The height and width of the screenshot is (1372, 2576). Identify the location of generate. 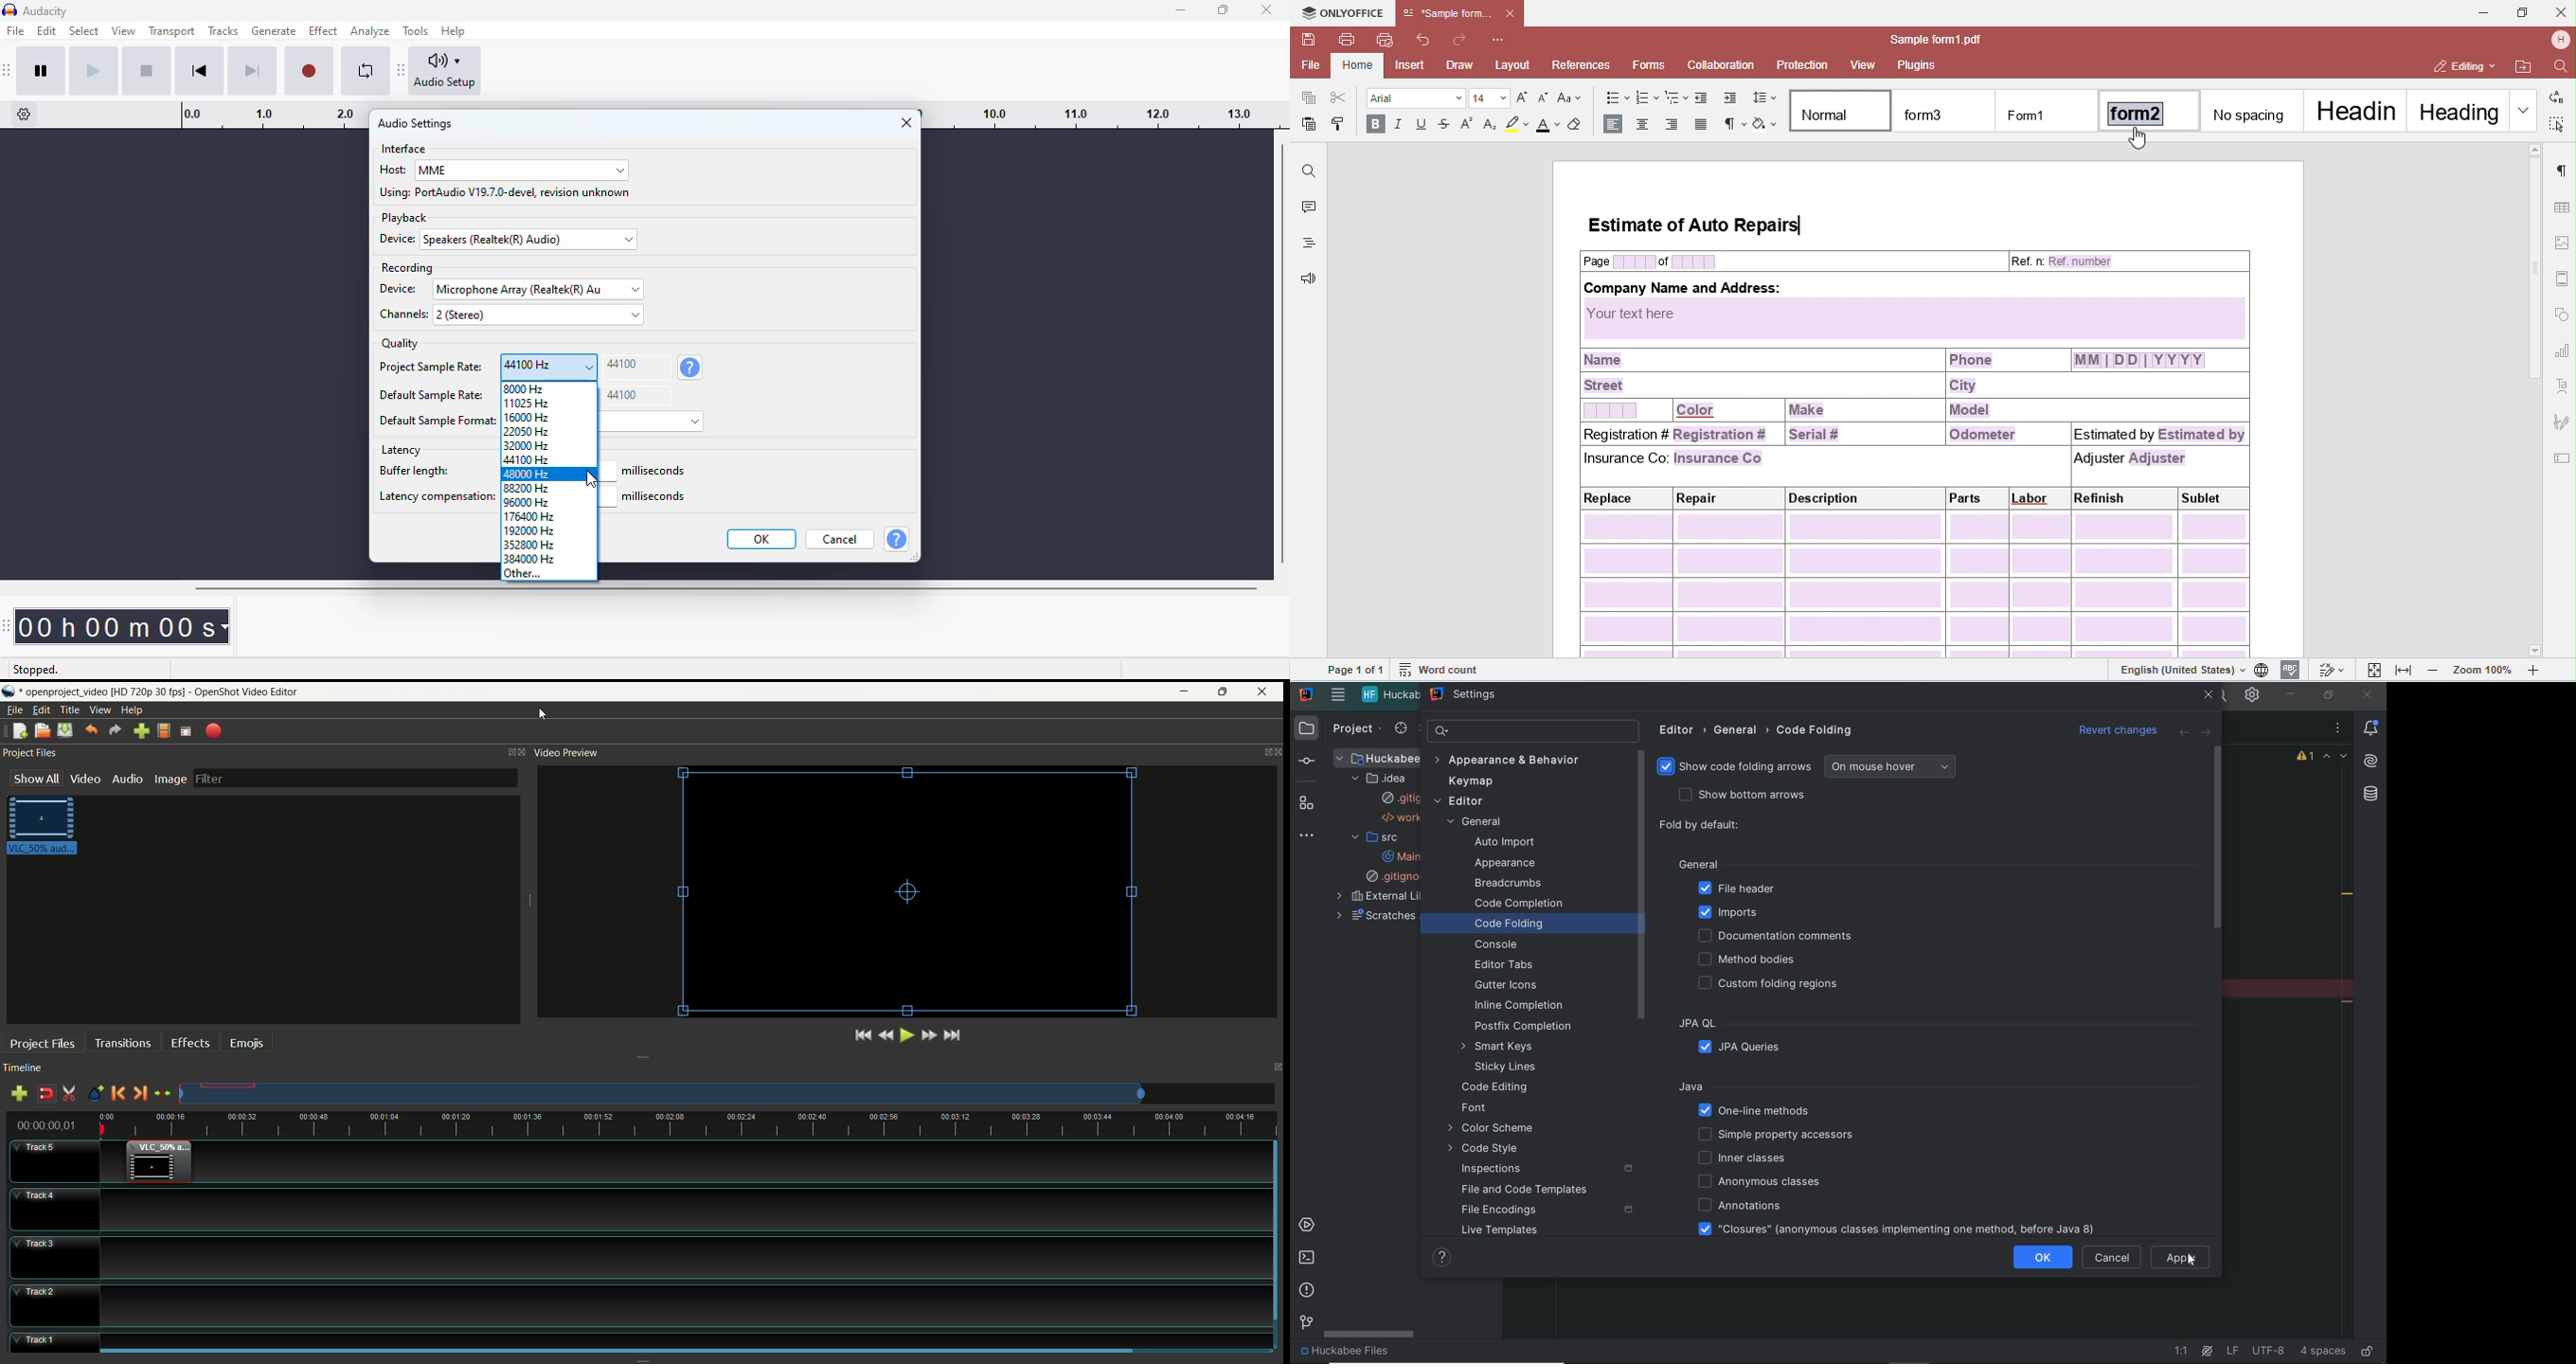
(275, 31).